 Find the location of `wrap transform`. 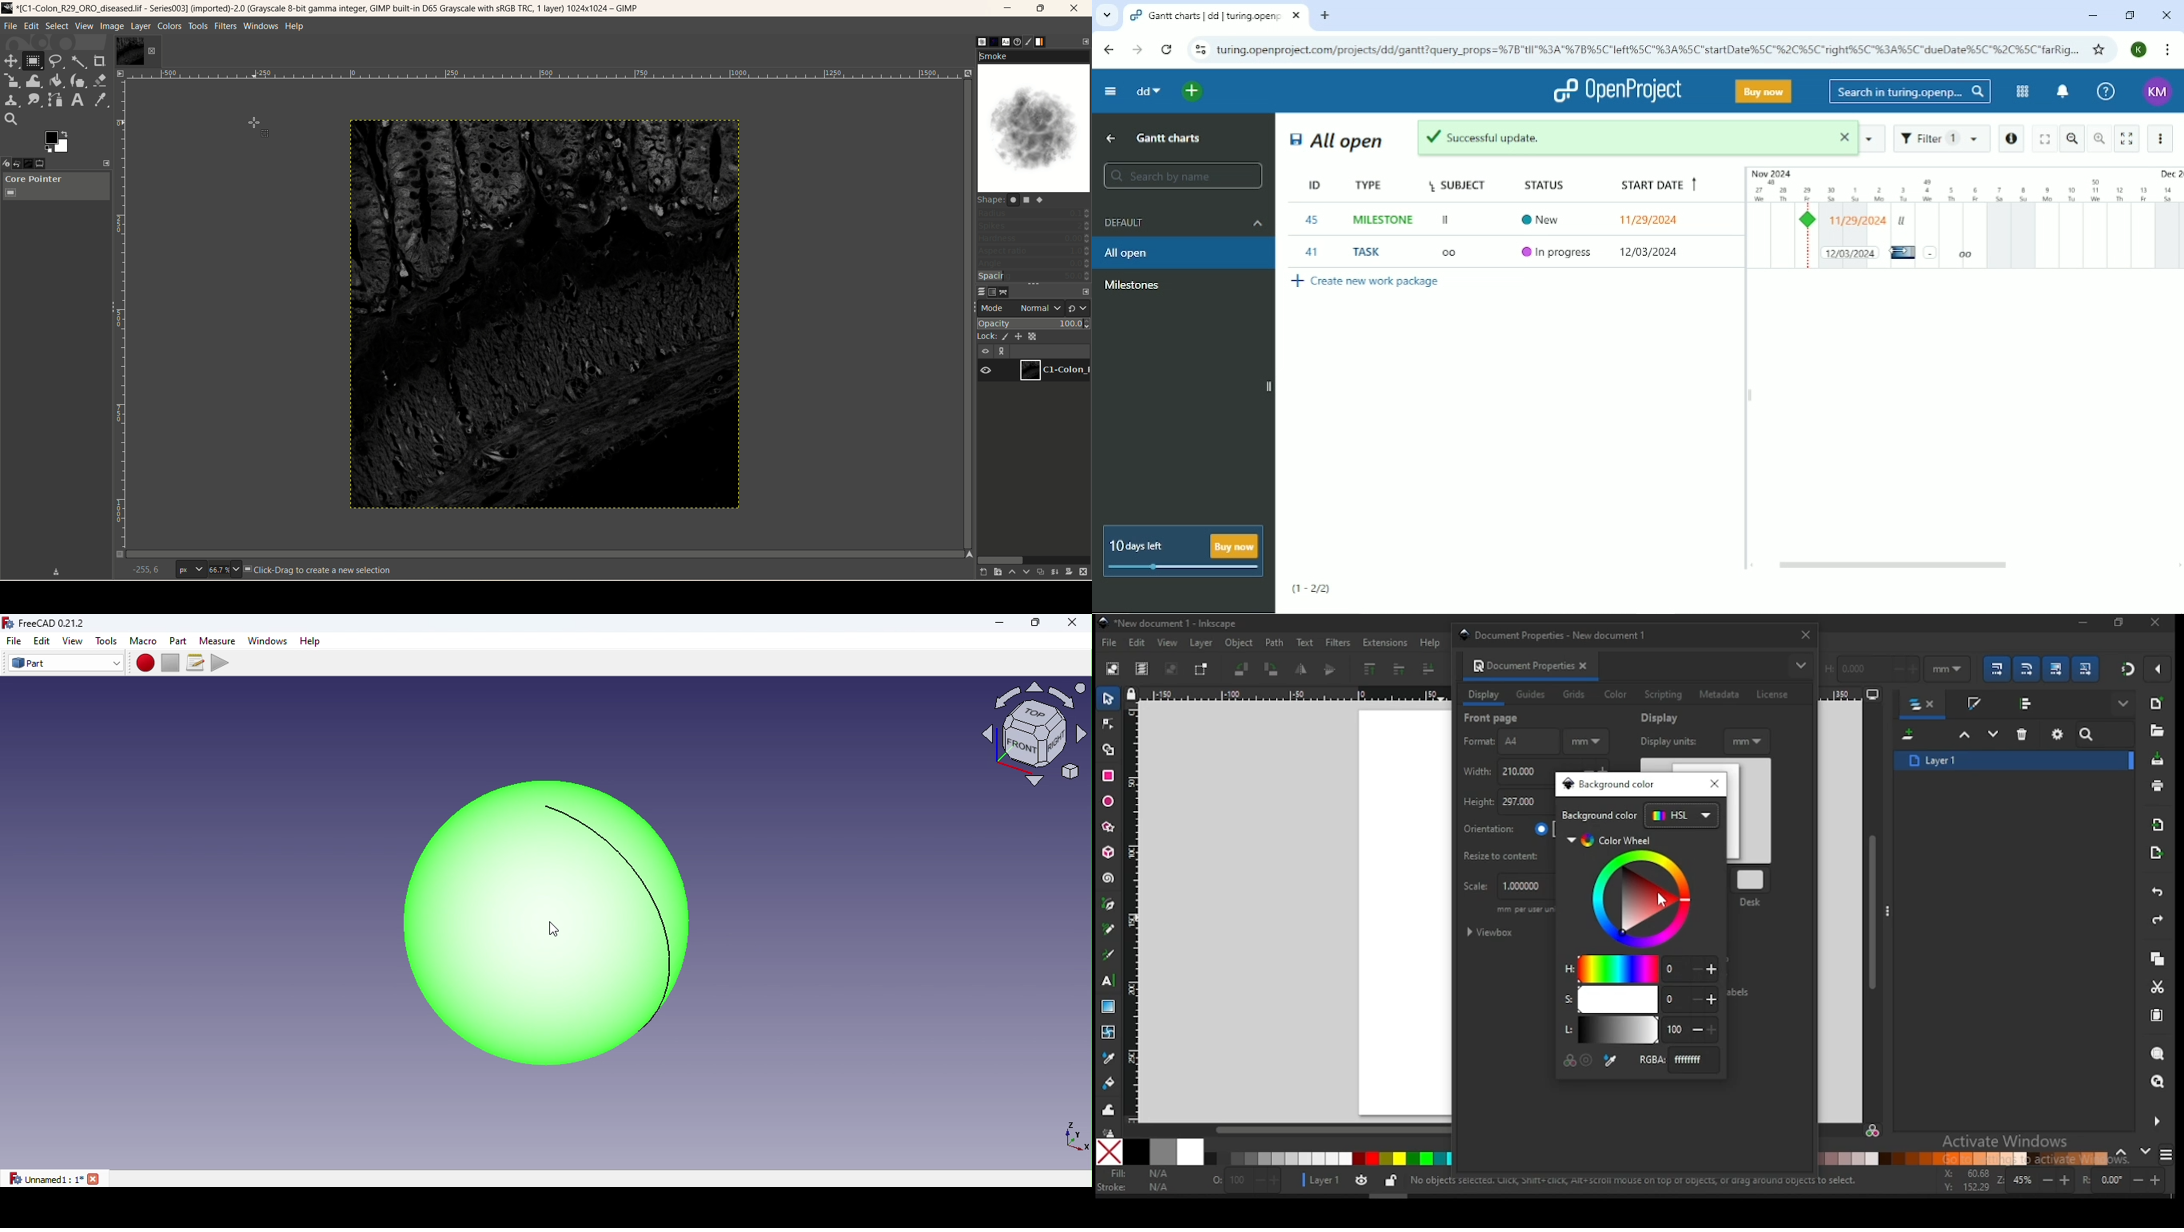

wrap transform is located at coordinates (35, 81).